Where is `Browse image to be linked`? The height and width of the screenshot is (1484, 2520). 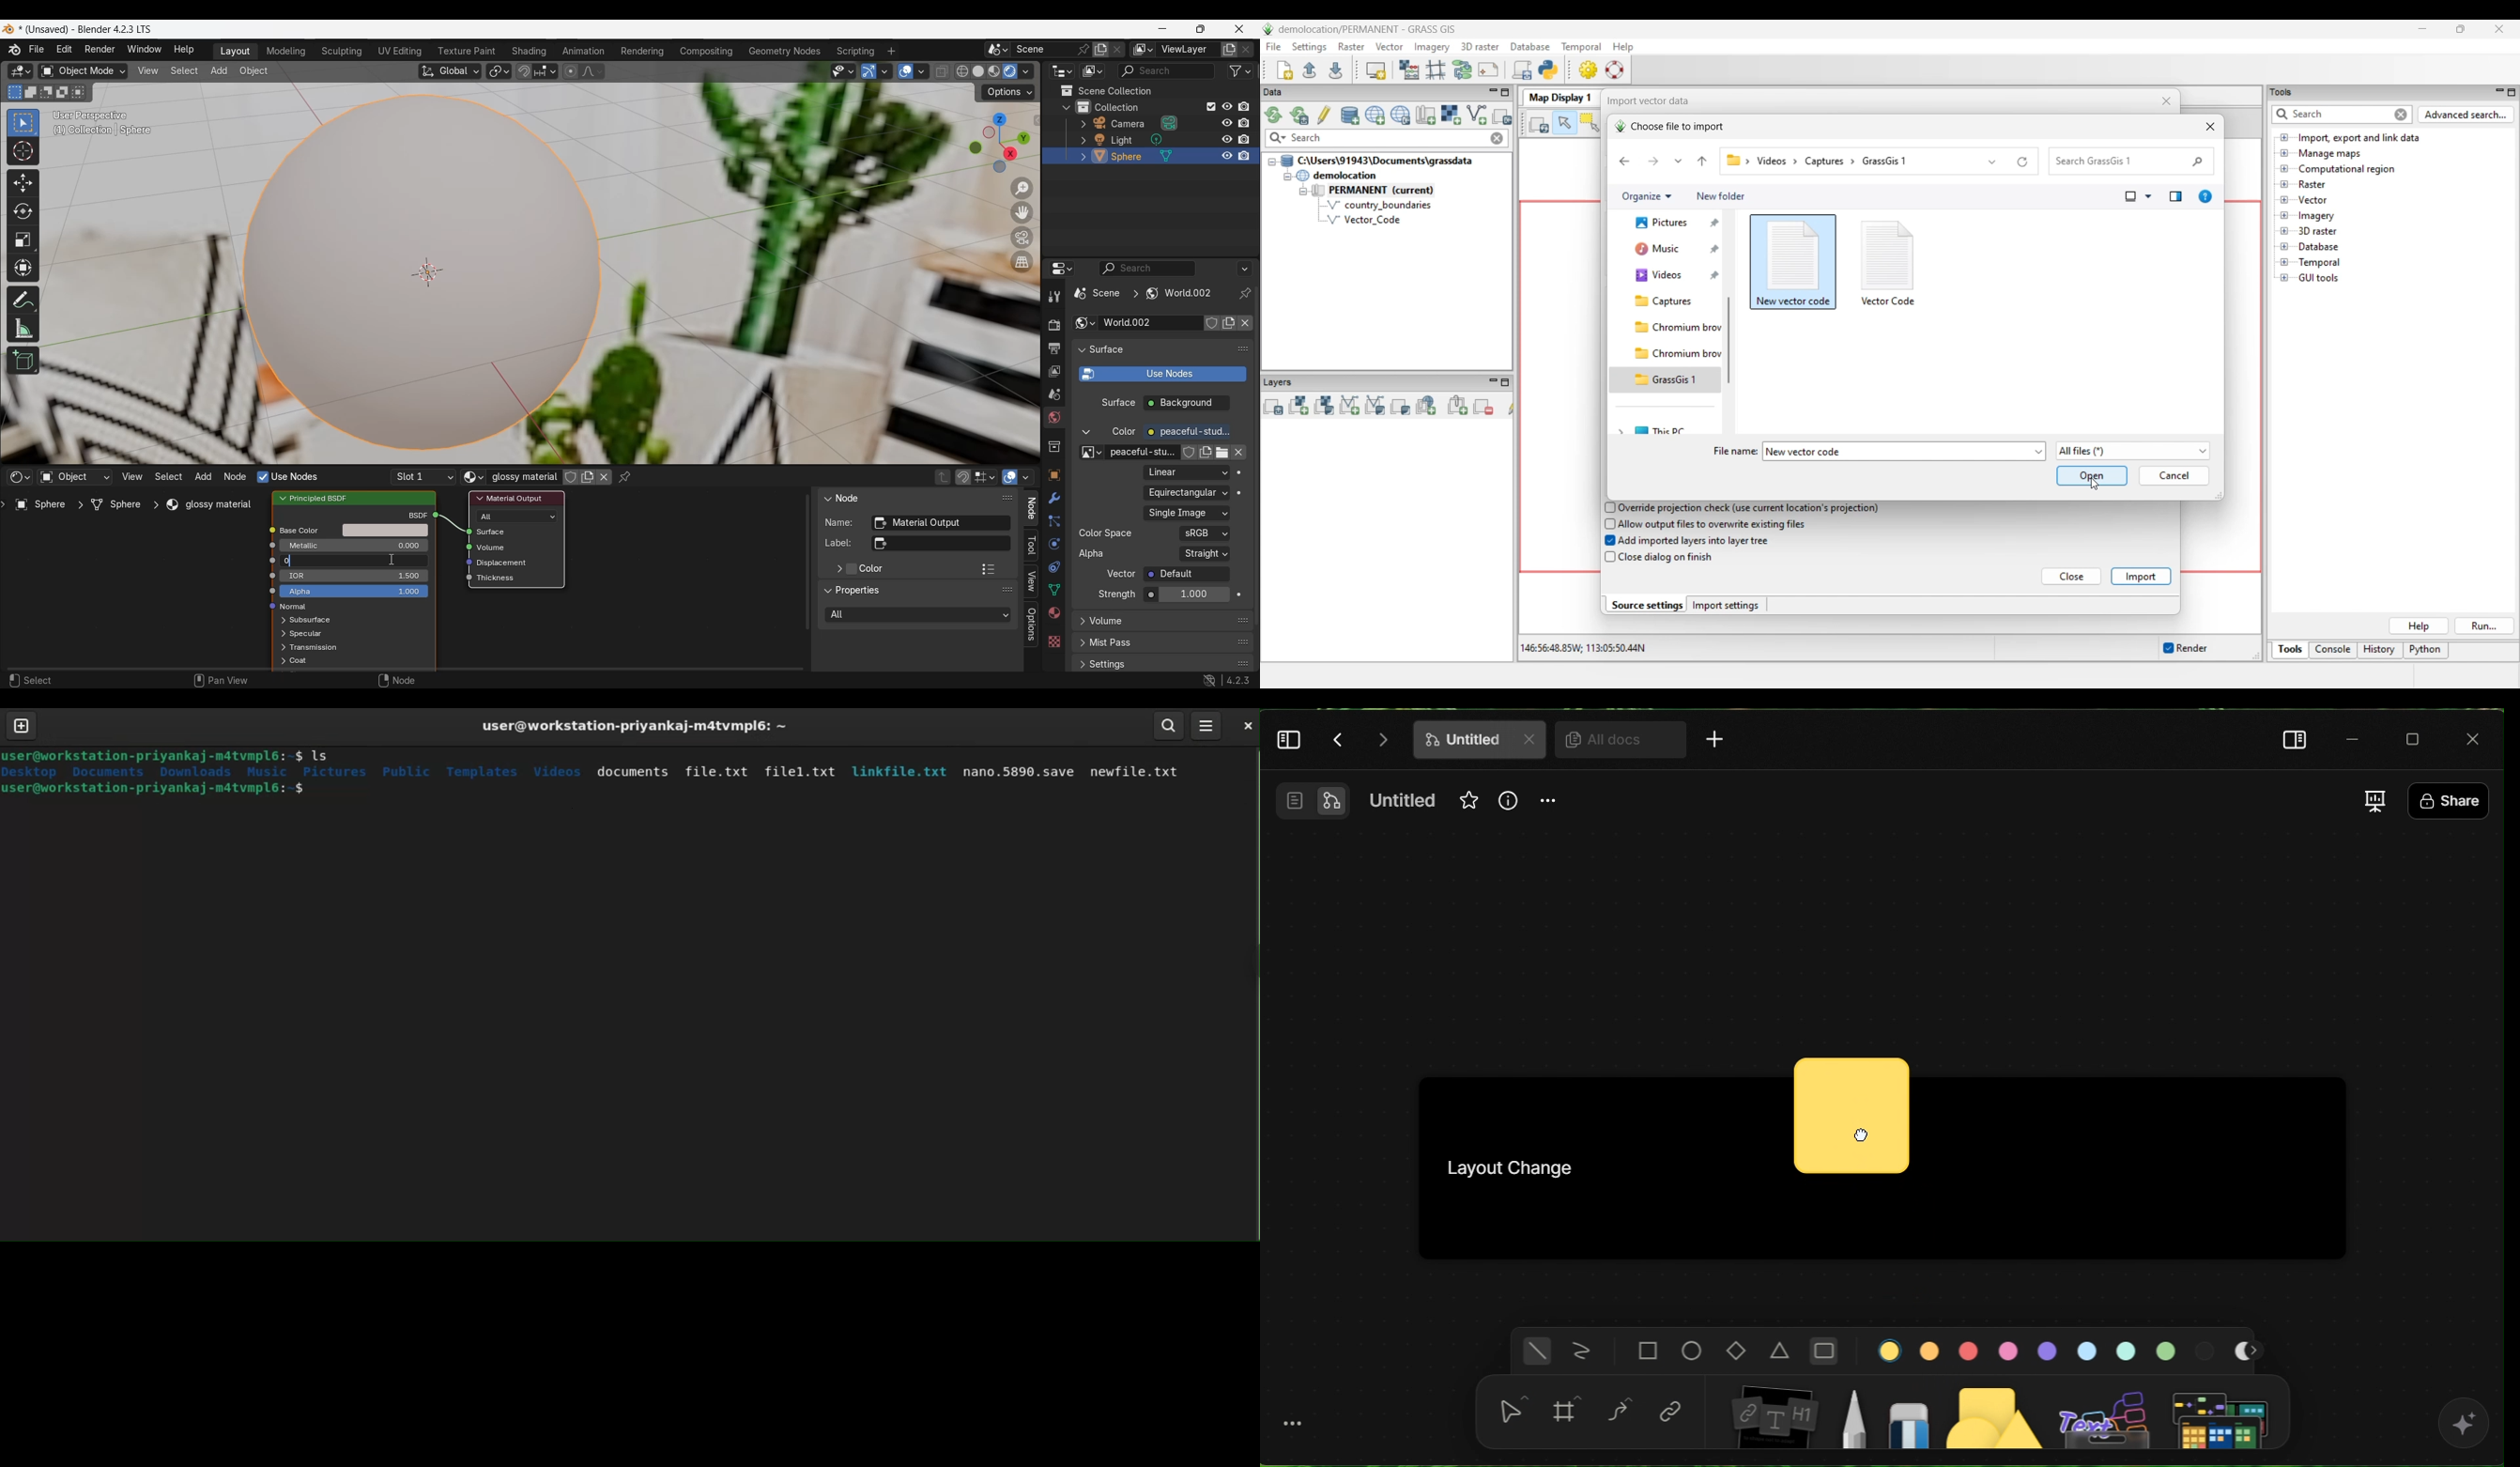
Browse image to be linked is located at coordinates (1092, 453).